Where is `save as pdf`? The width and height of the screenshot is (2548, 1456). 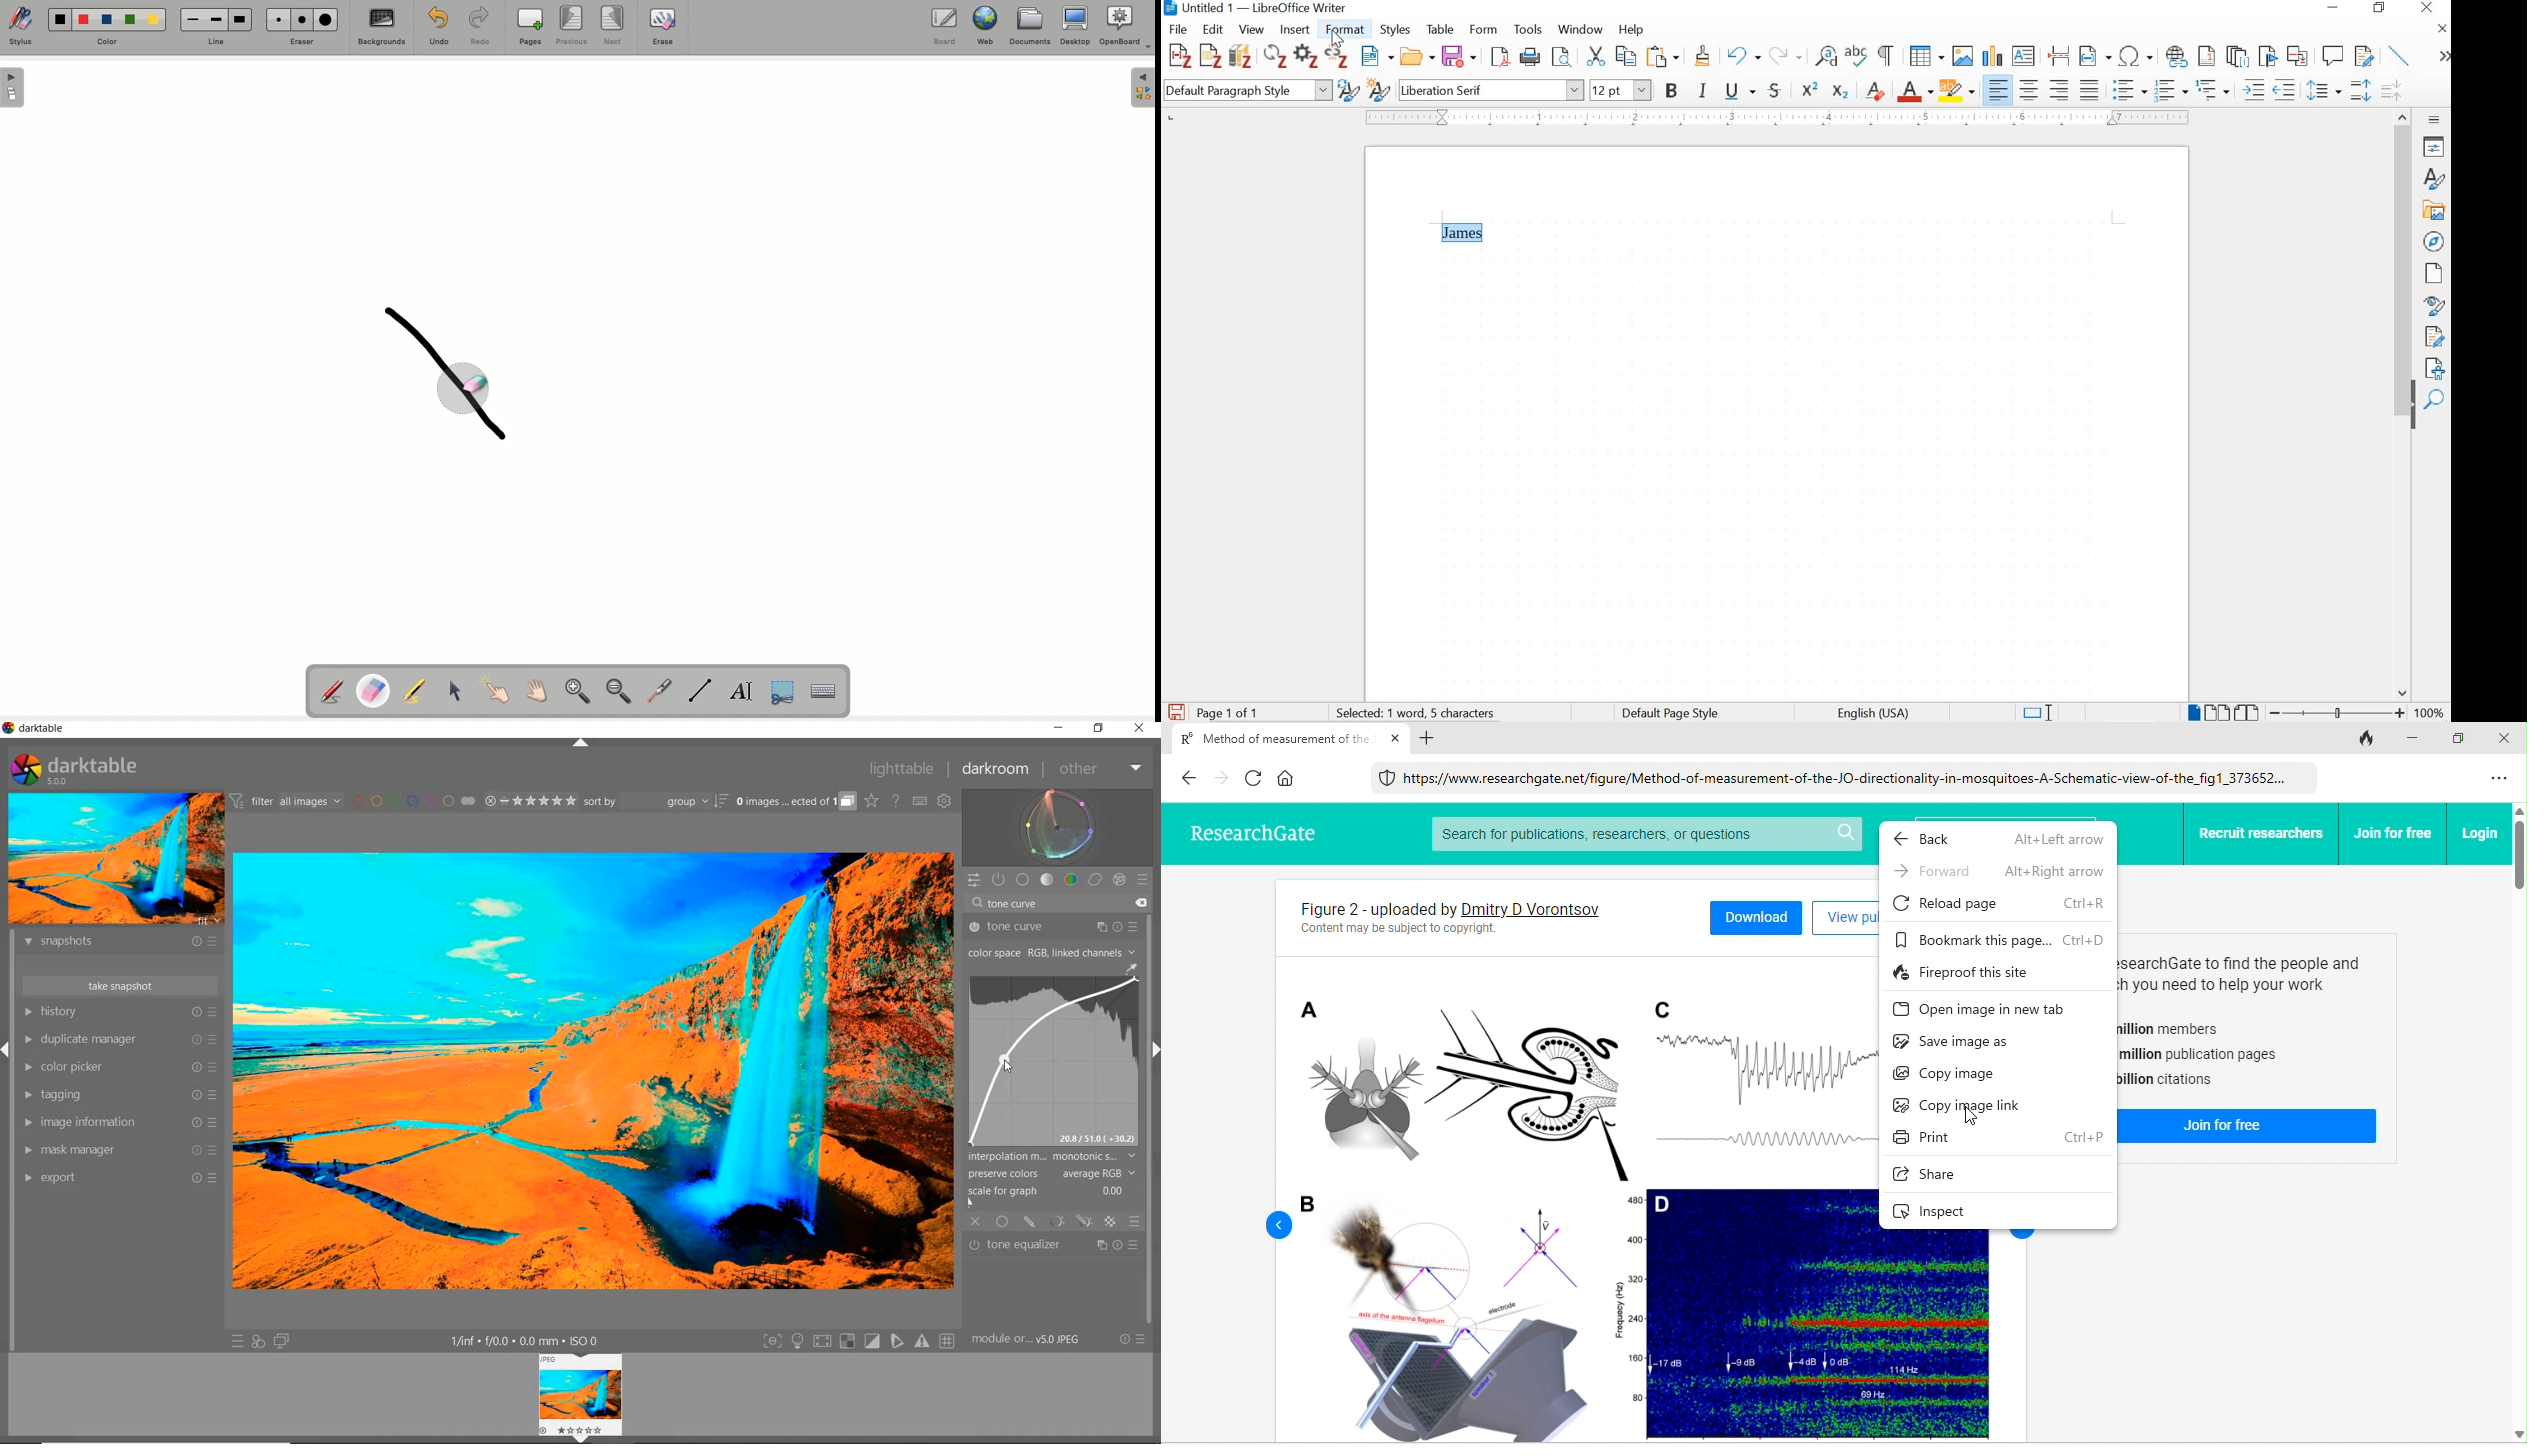 save as pdf is located at coordinates (1500, 58).